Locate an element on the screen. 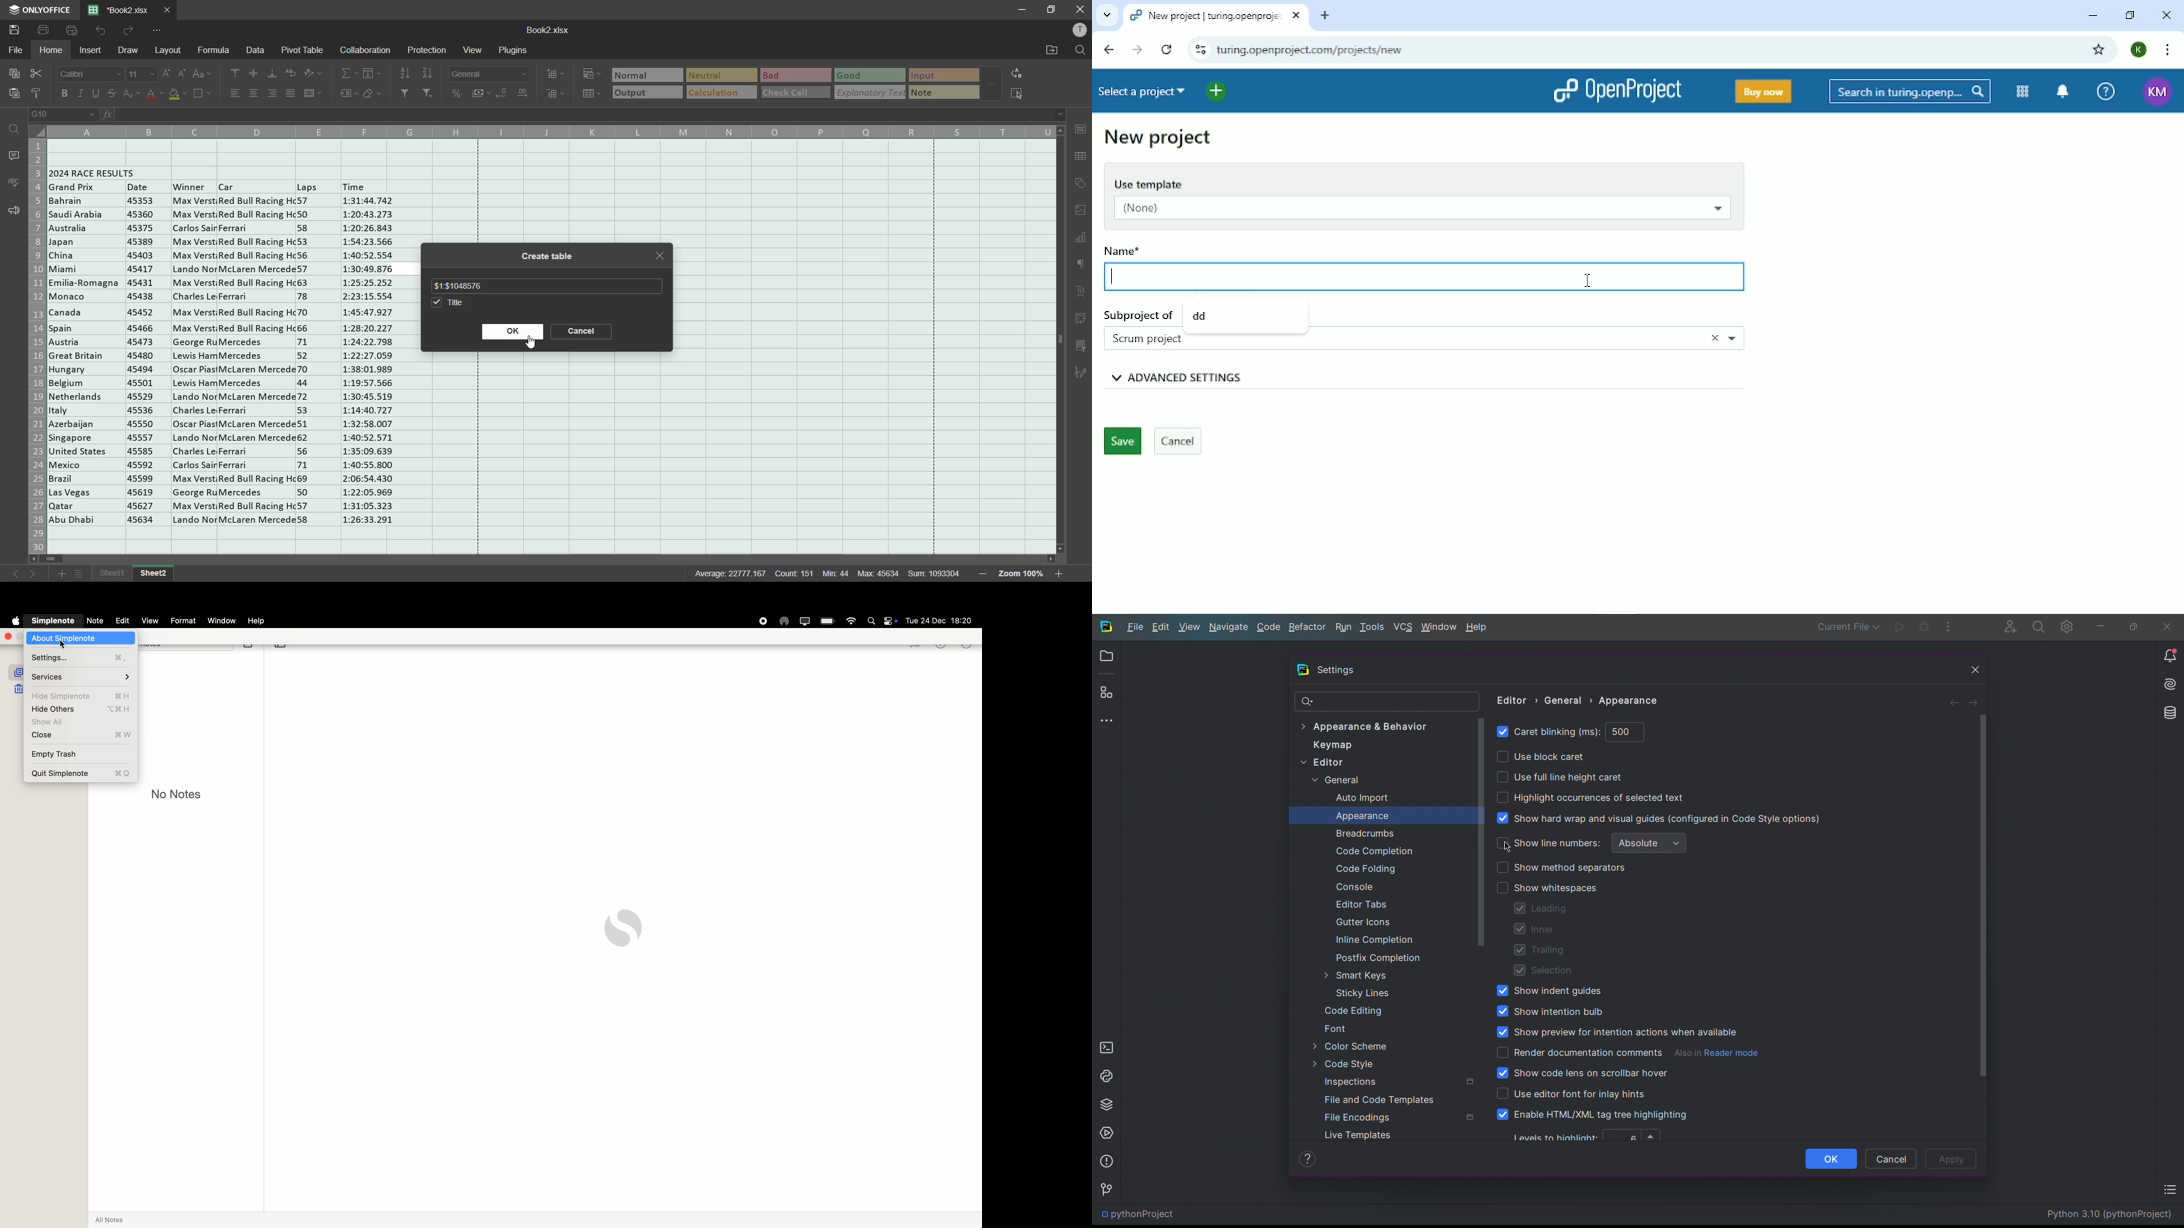 The height and width of the screenshot is (1232, 2184). Show whitespaces is located at coordinates (1546, 888).